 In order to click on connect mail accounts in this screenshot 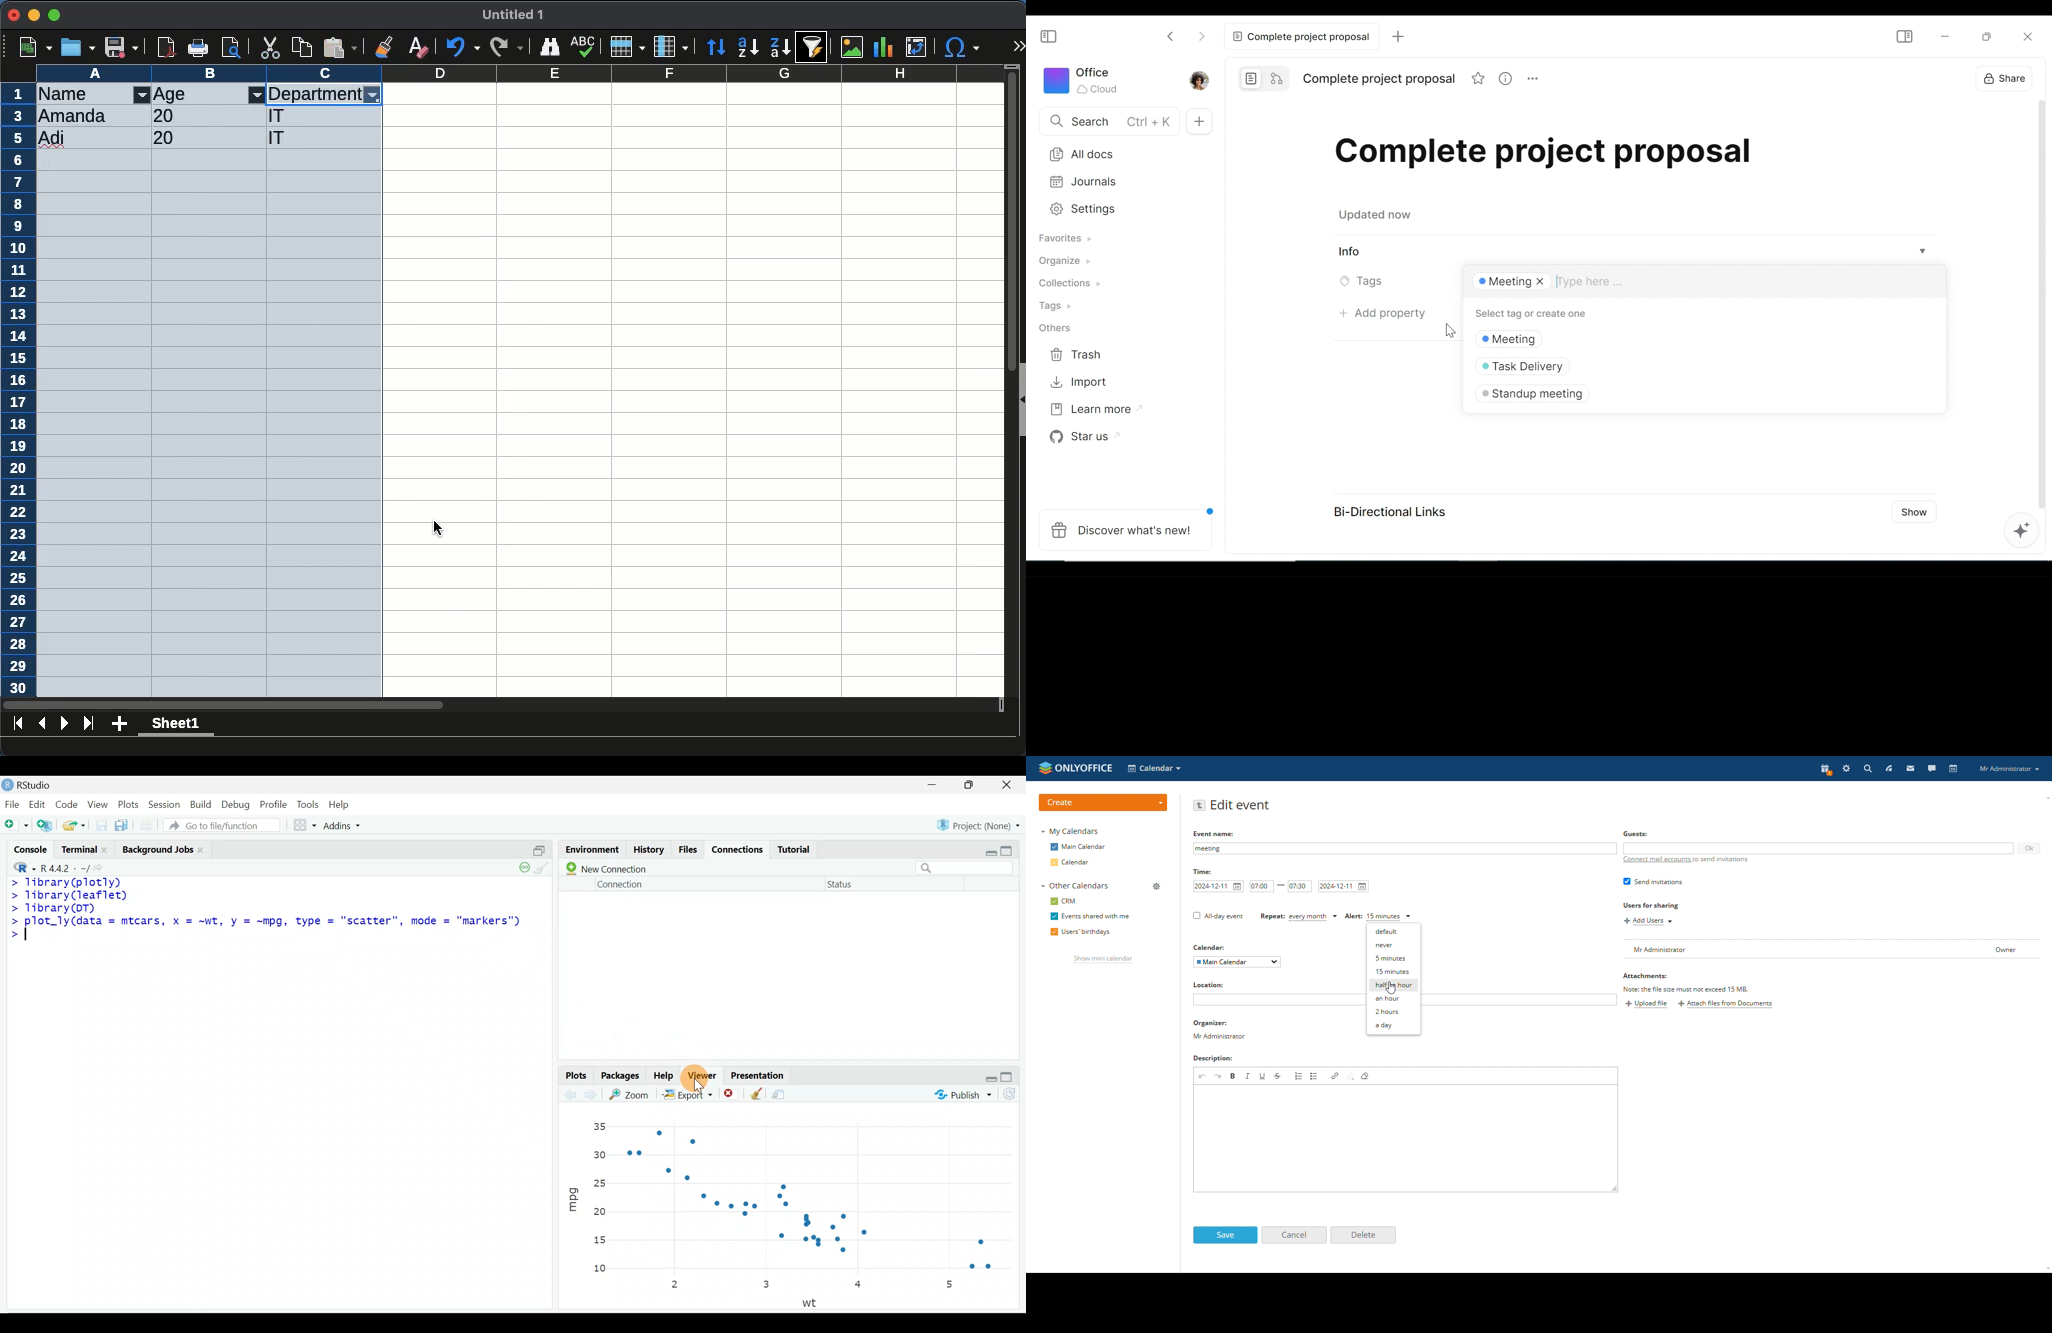, I will do `click(1685, 863)`.